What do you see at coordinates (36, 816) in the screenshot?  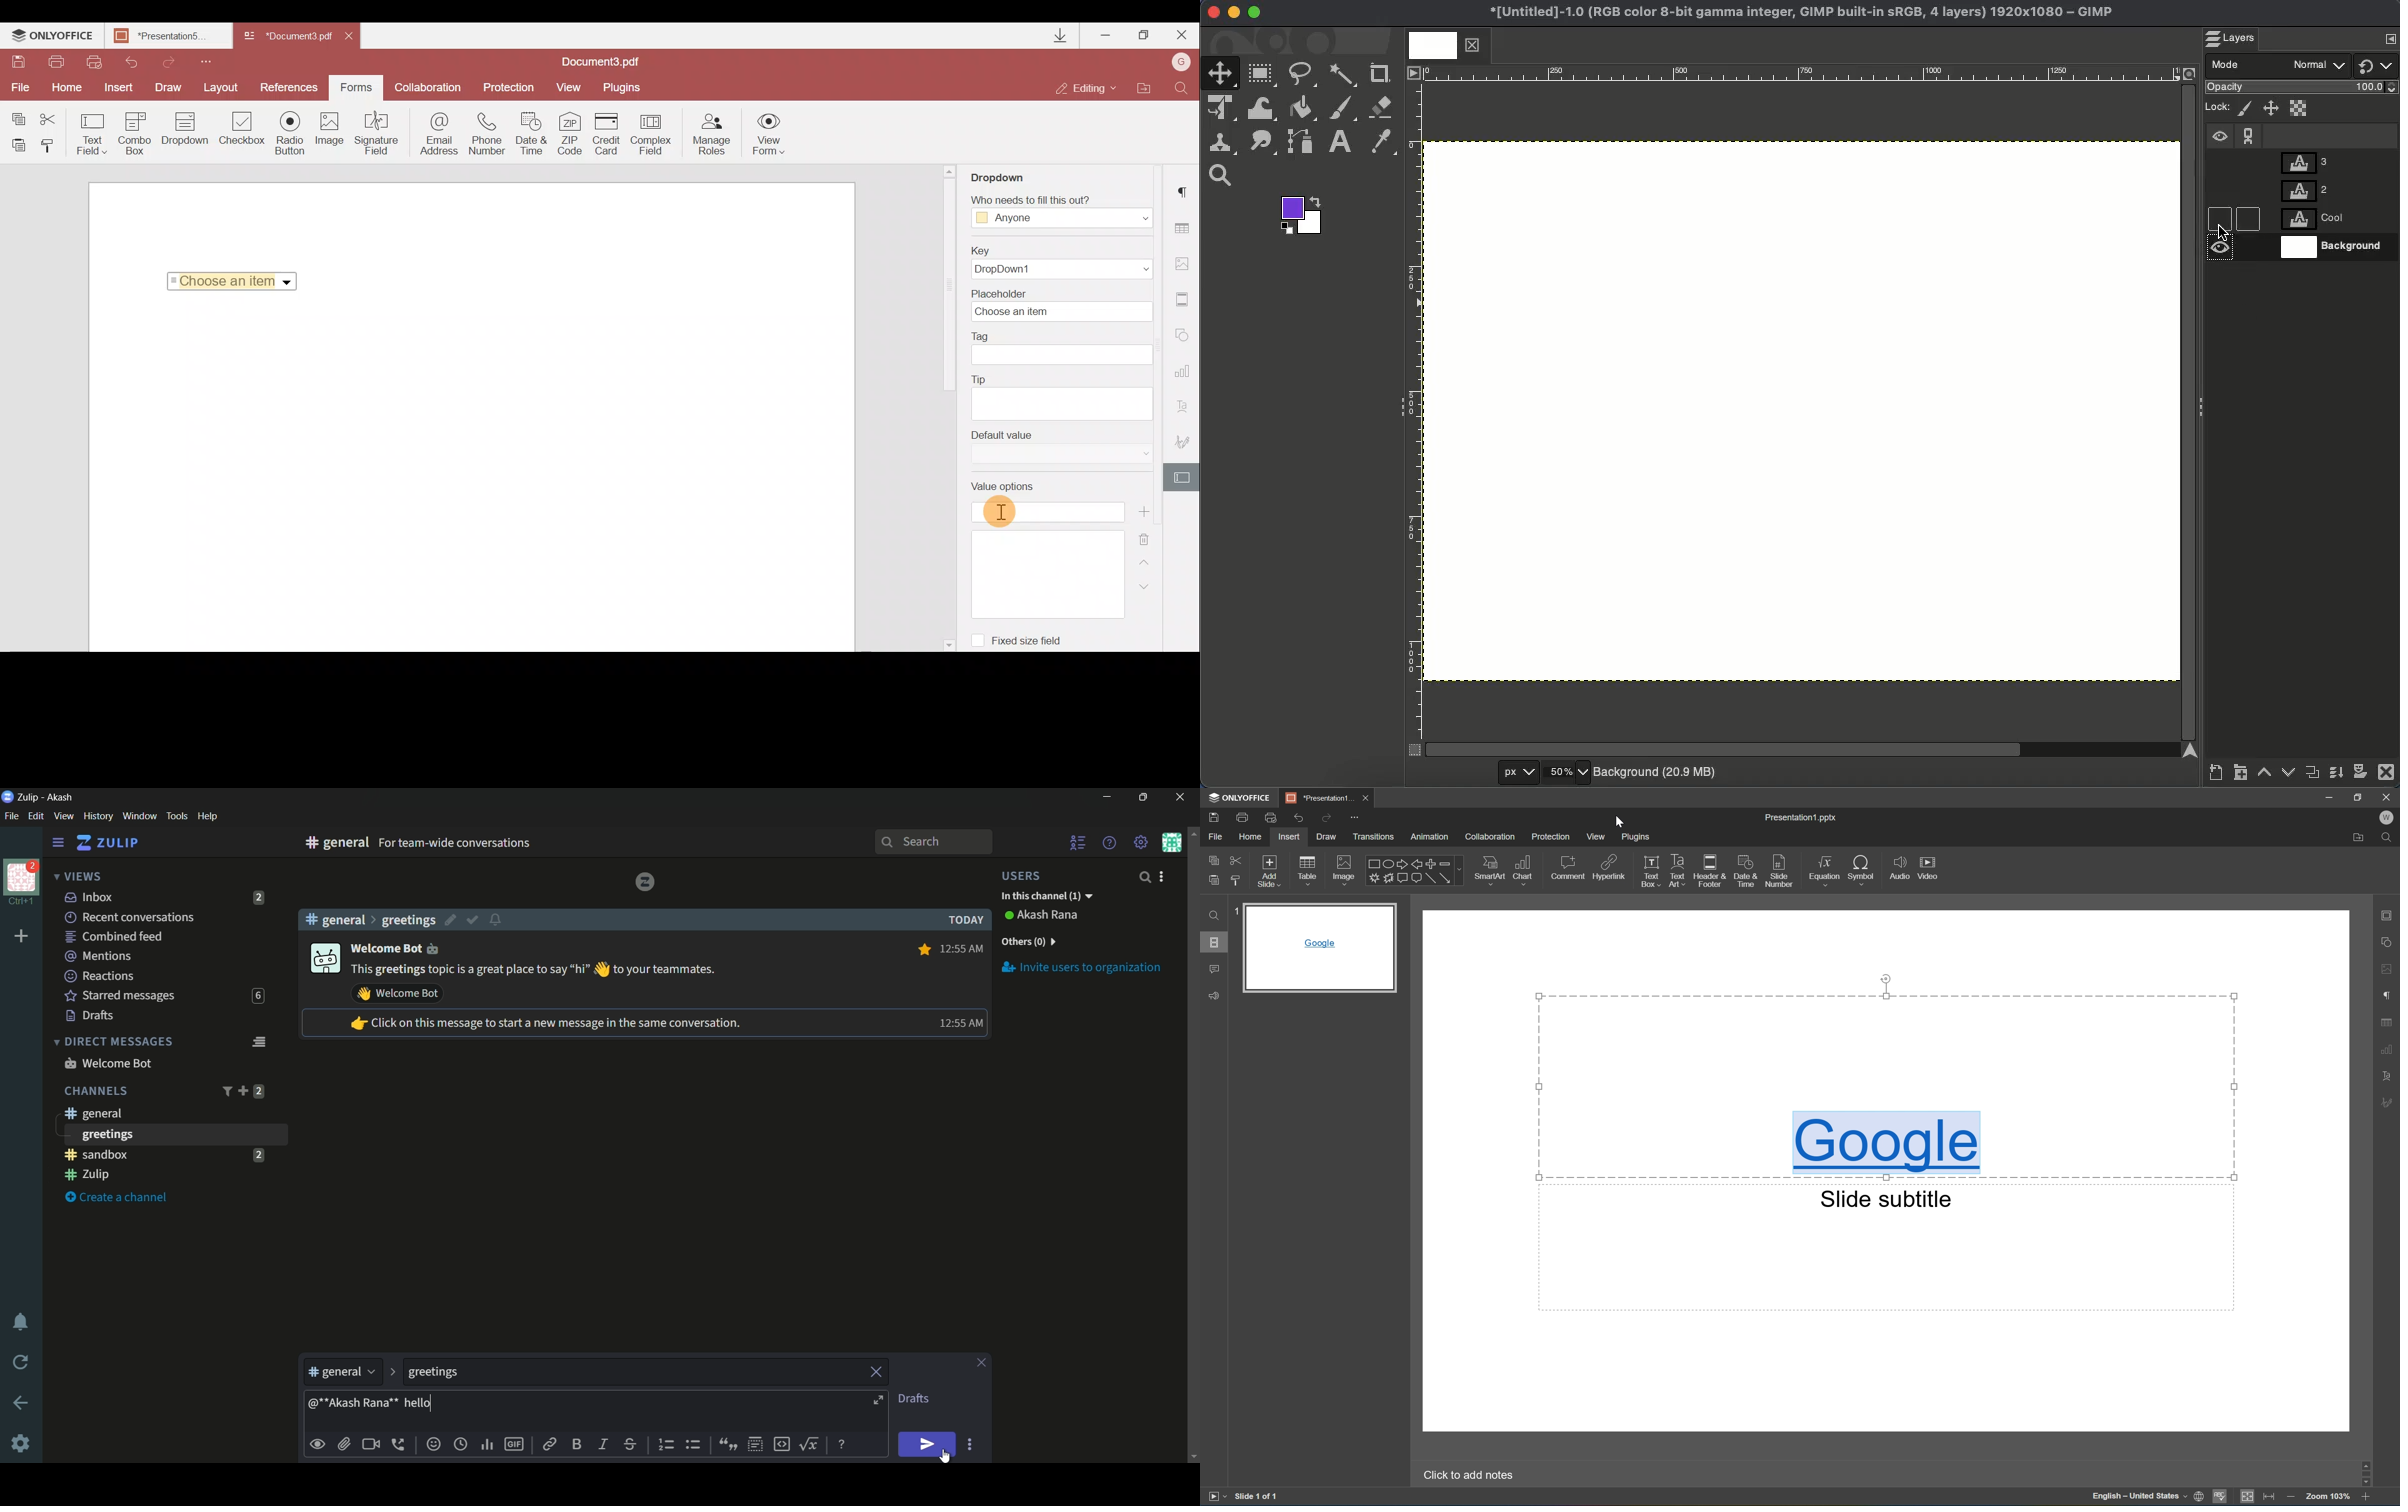 I see `edit menu` at bounding box center [36, 816].